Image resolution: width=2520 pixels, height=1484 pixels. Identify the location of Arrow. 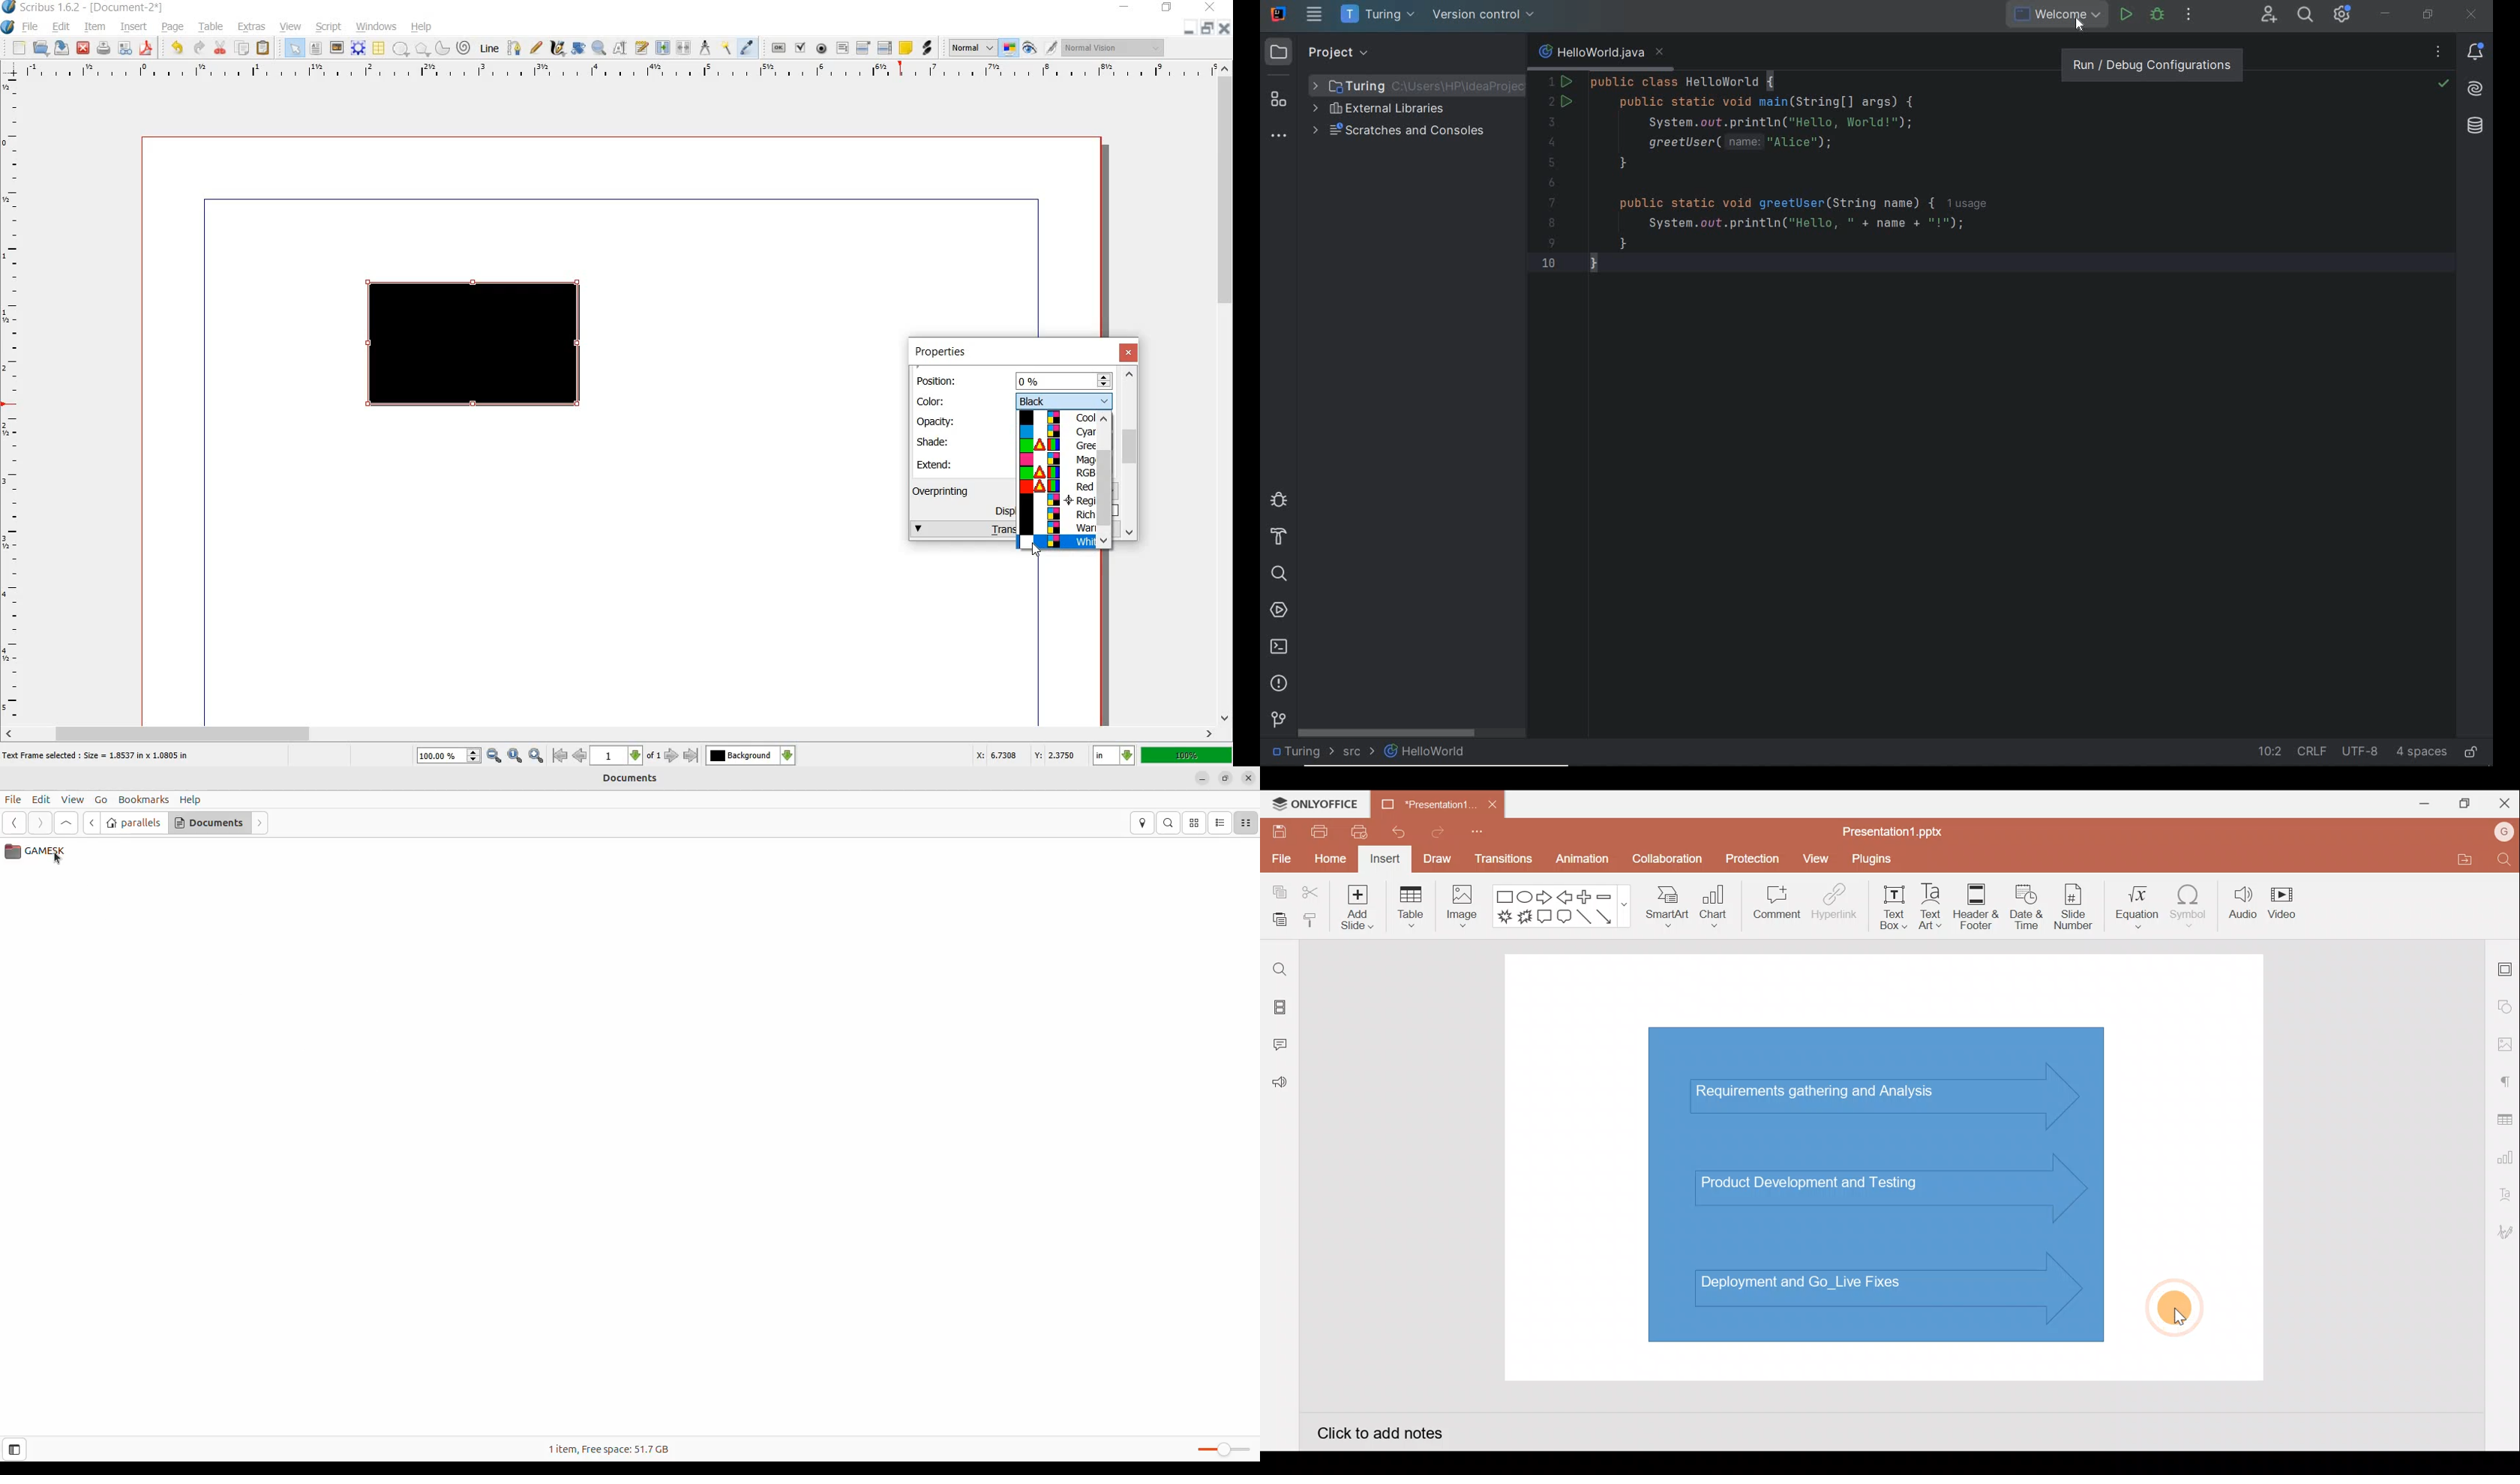
(1612, 917).